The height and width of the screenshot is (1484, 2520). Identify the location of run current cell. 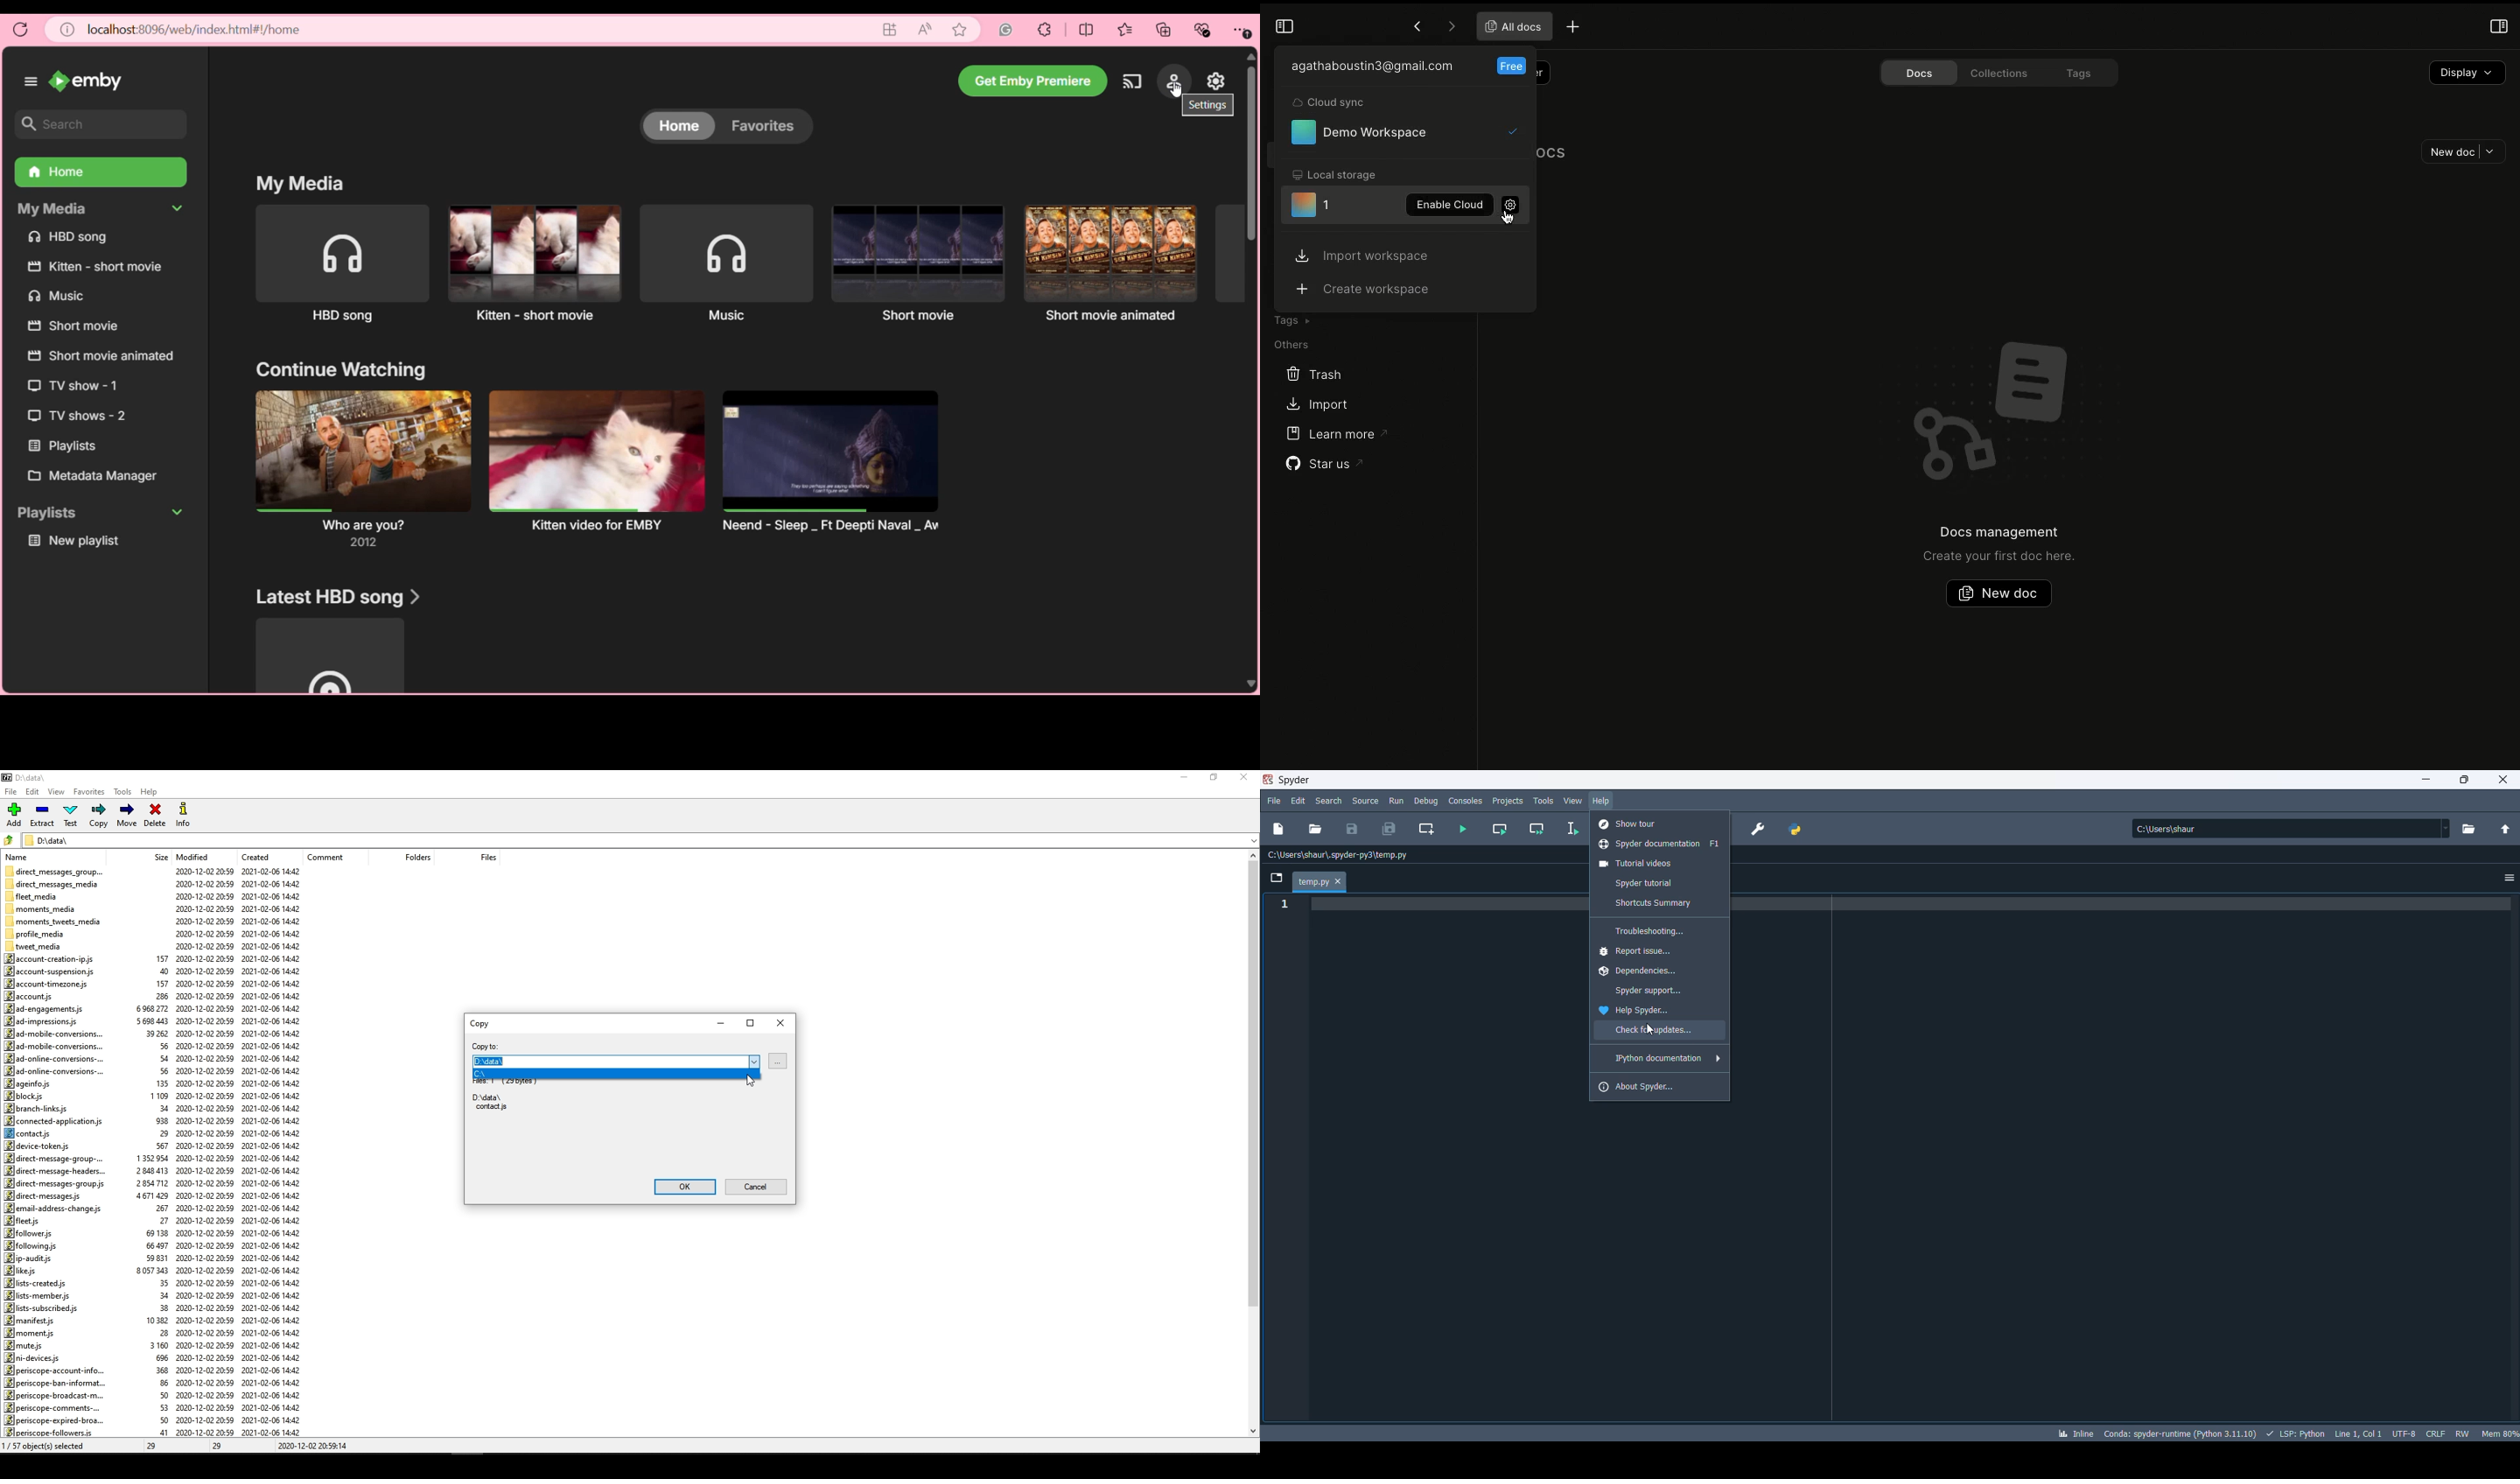
(1502, 829).